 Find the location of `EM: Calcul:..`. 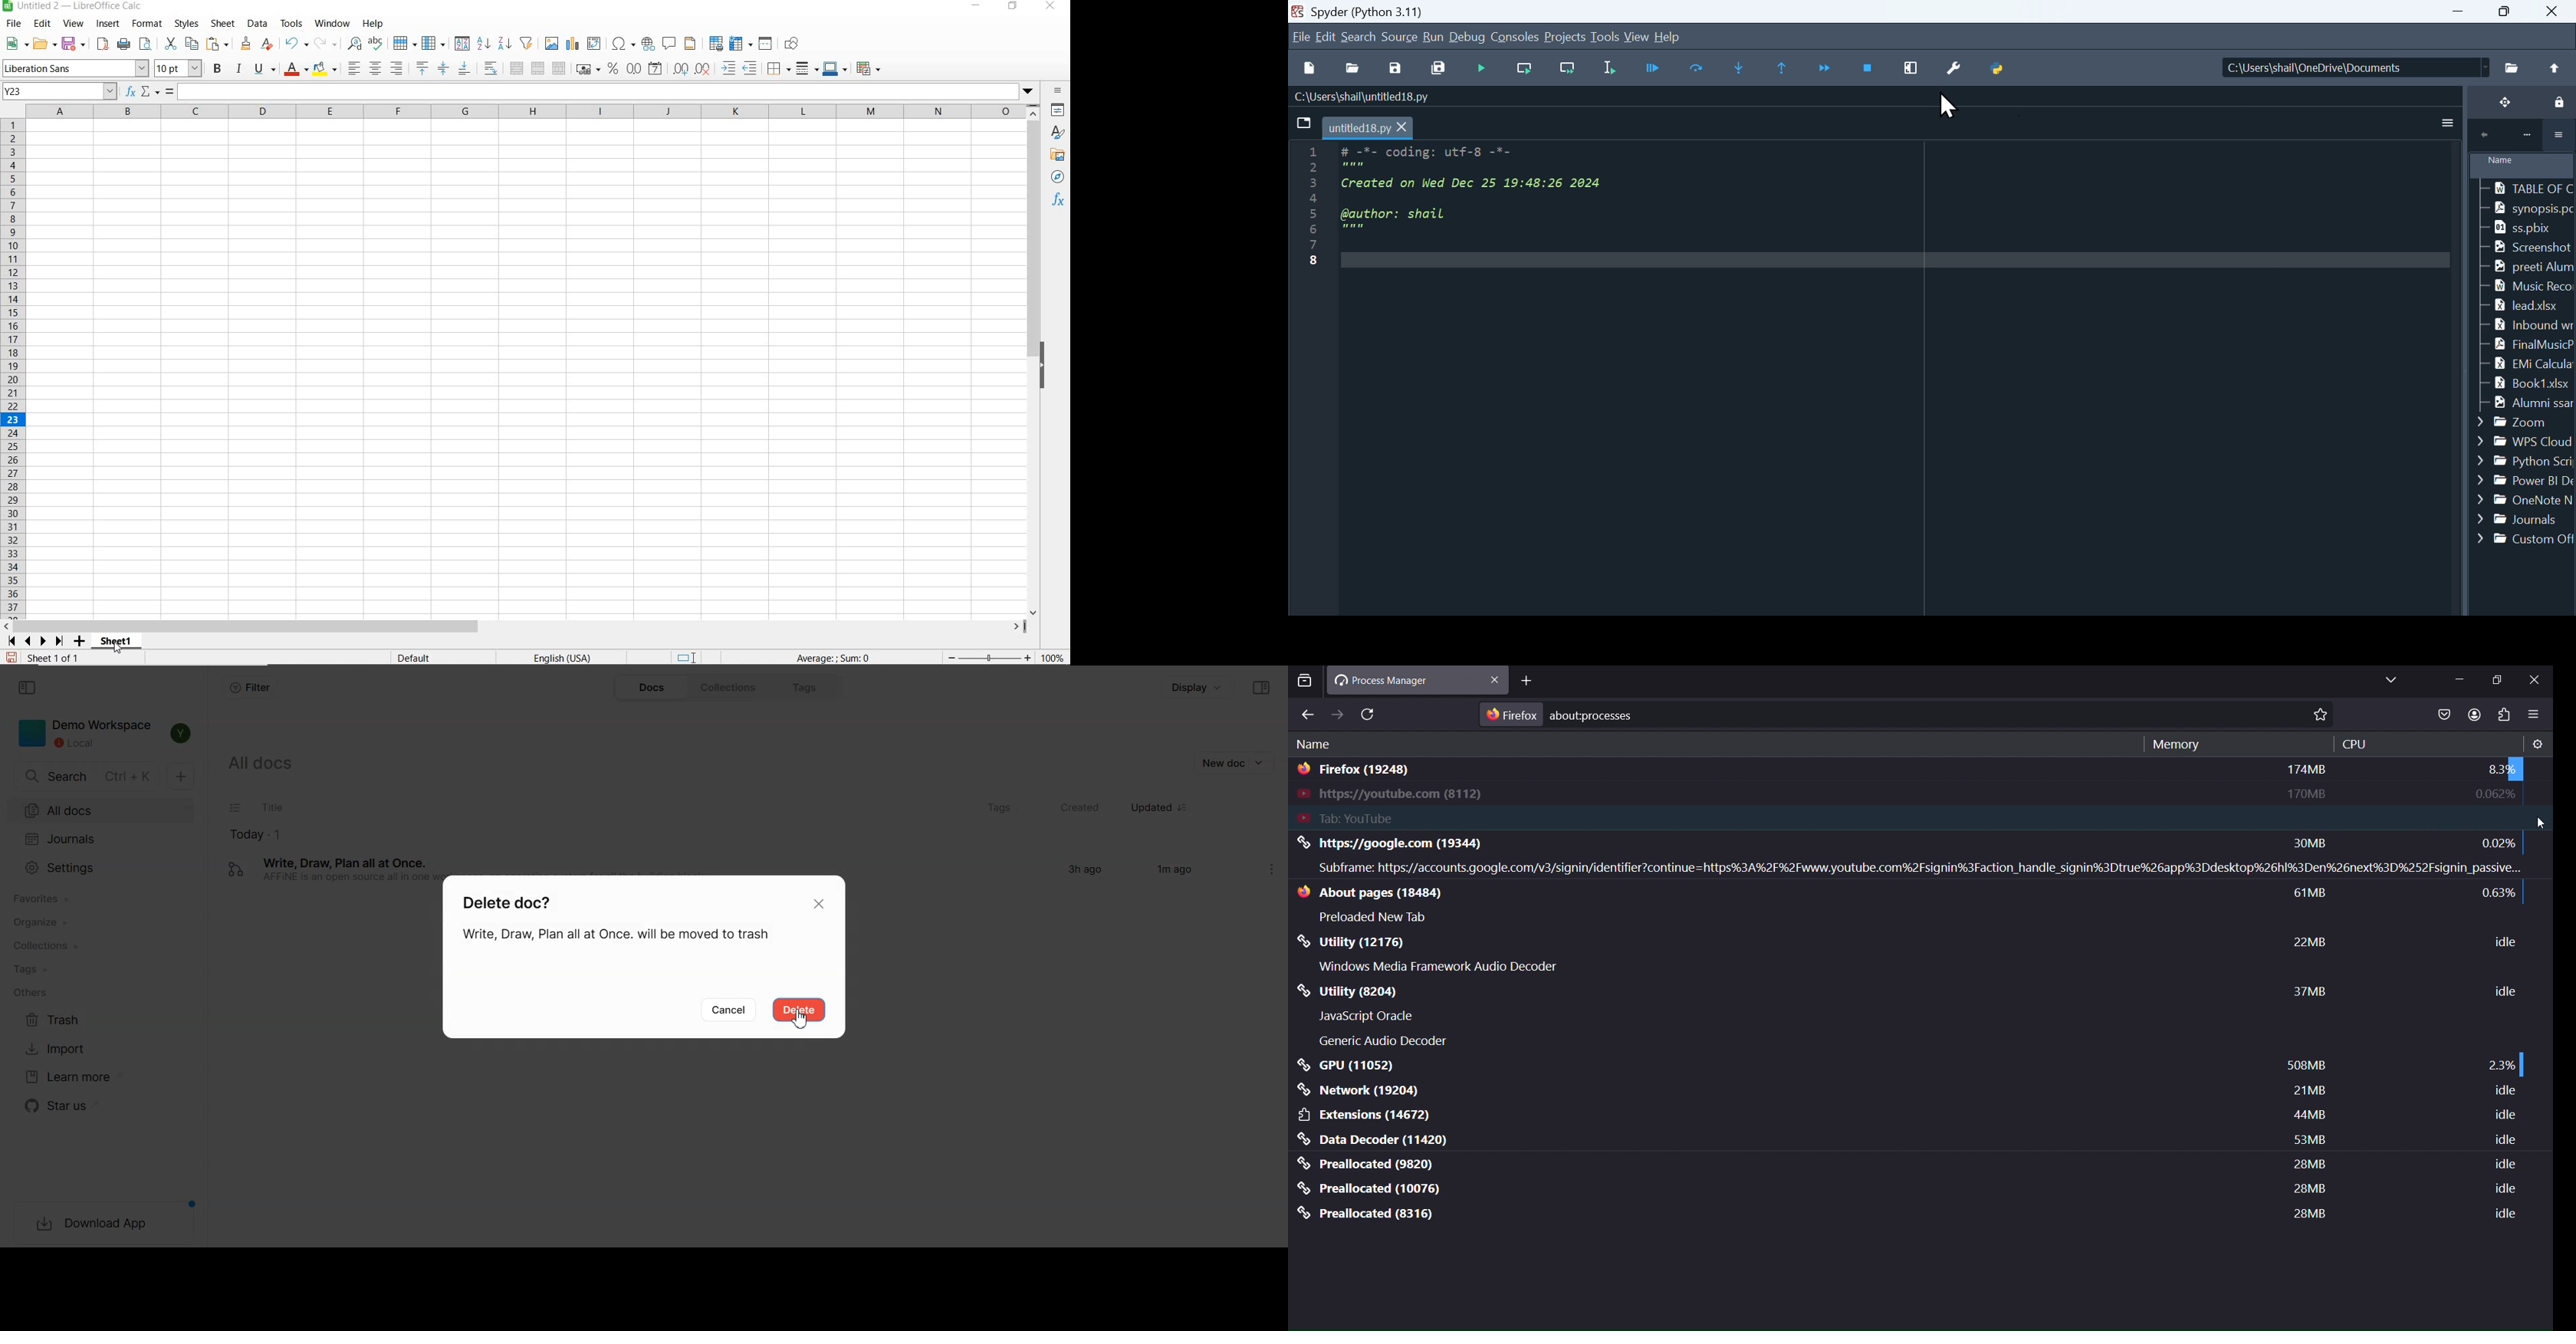

EM: Calcul:.. is located at coordinates (2525, 364).